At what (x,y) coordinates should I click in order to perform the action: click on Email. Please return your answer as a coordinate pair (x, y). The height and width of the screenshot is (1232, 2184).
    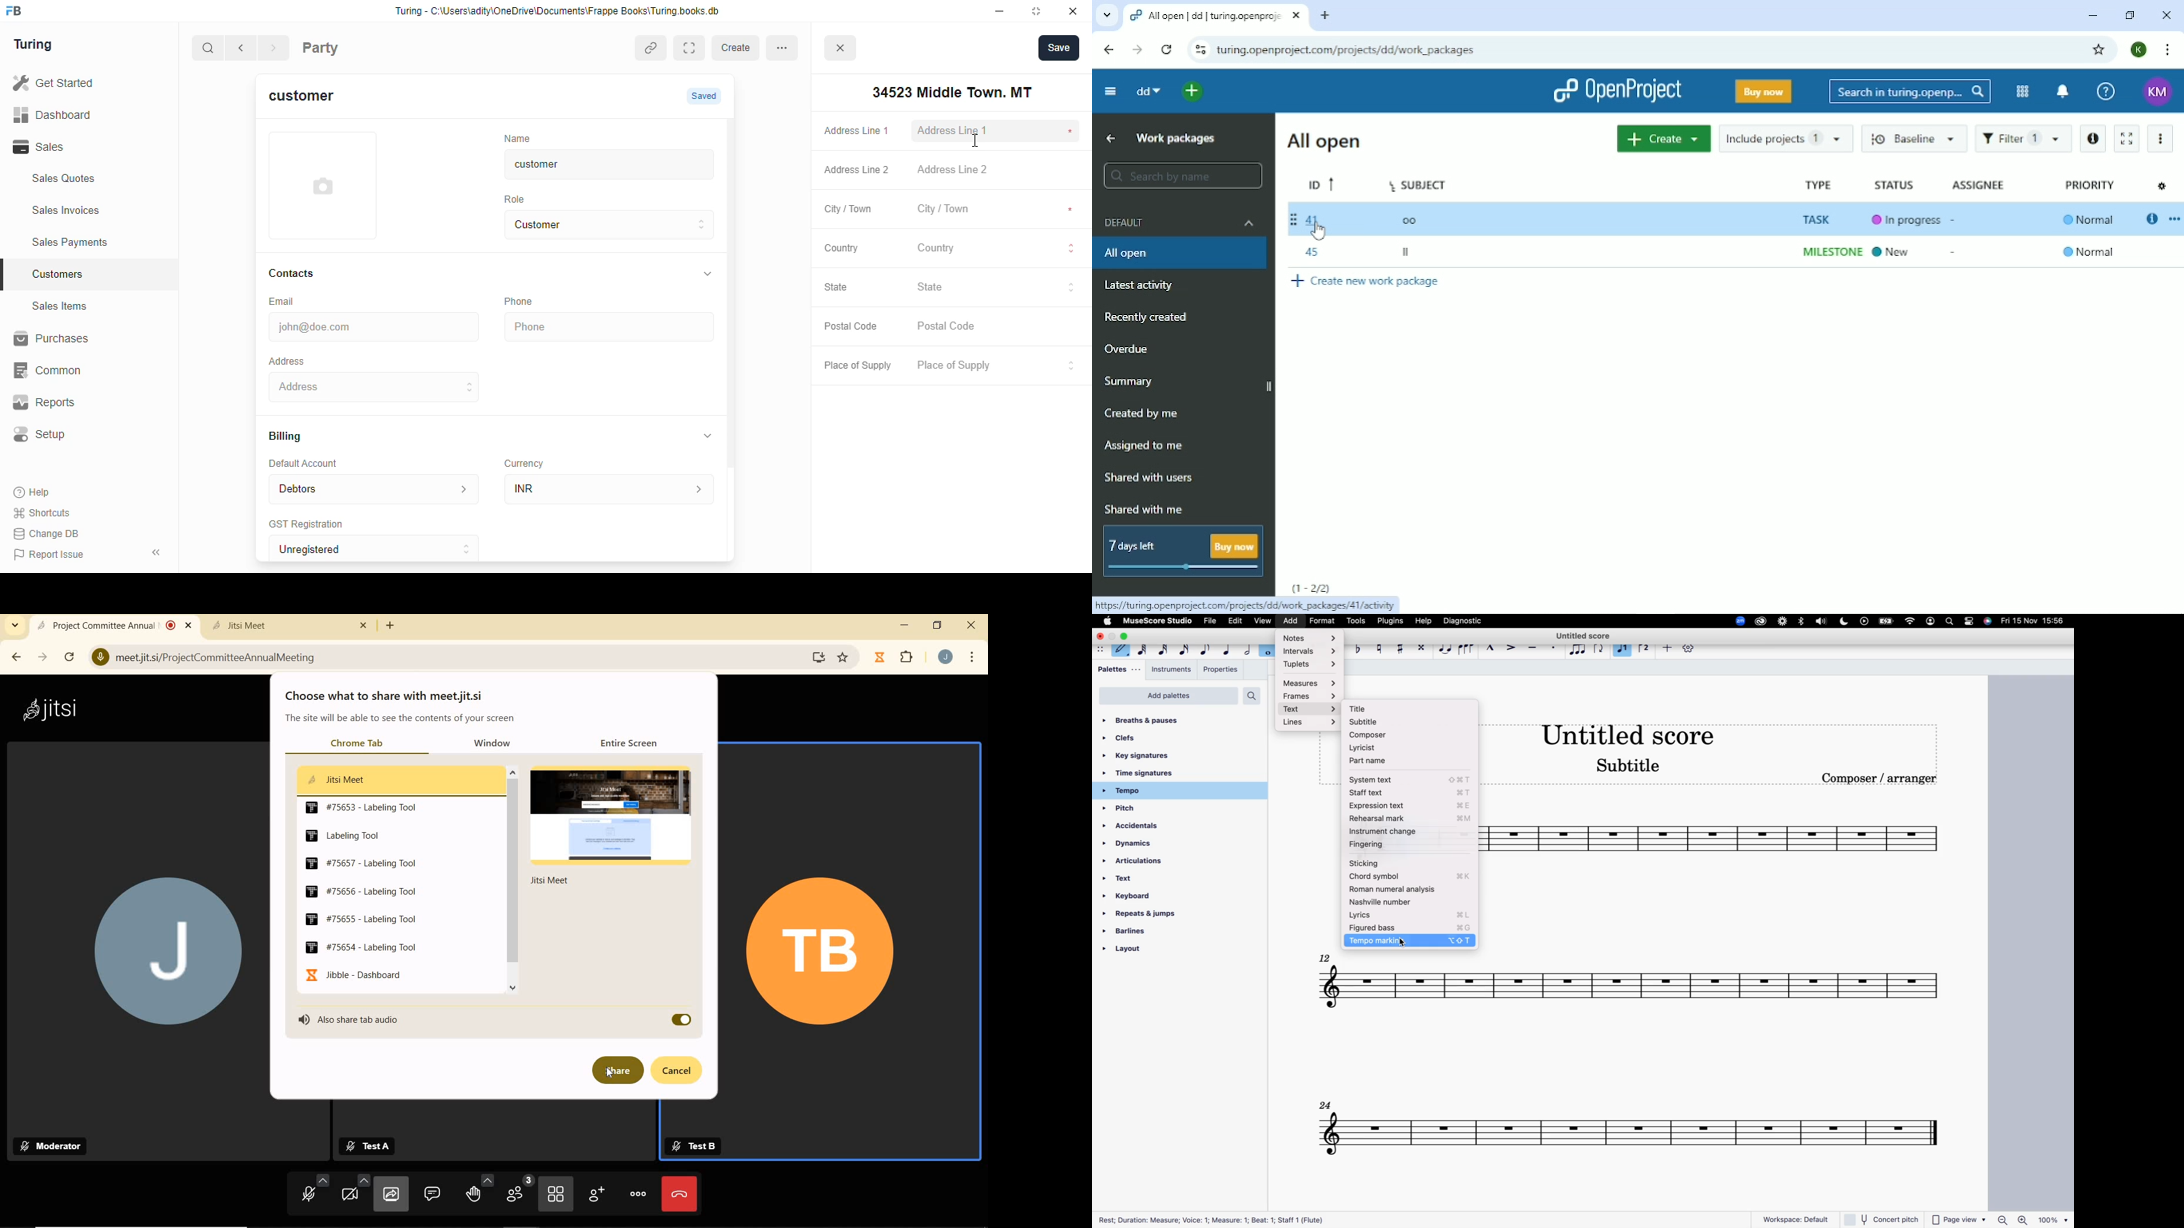
    Looking at the image, I should click on (285, 301).